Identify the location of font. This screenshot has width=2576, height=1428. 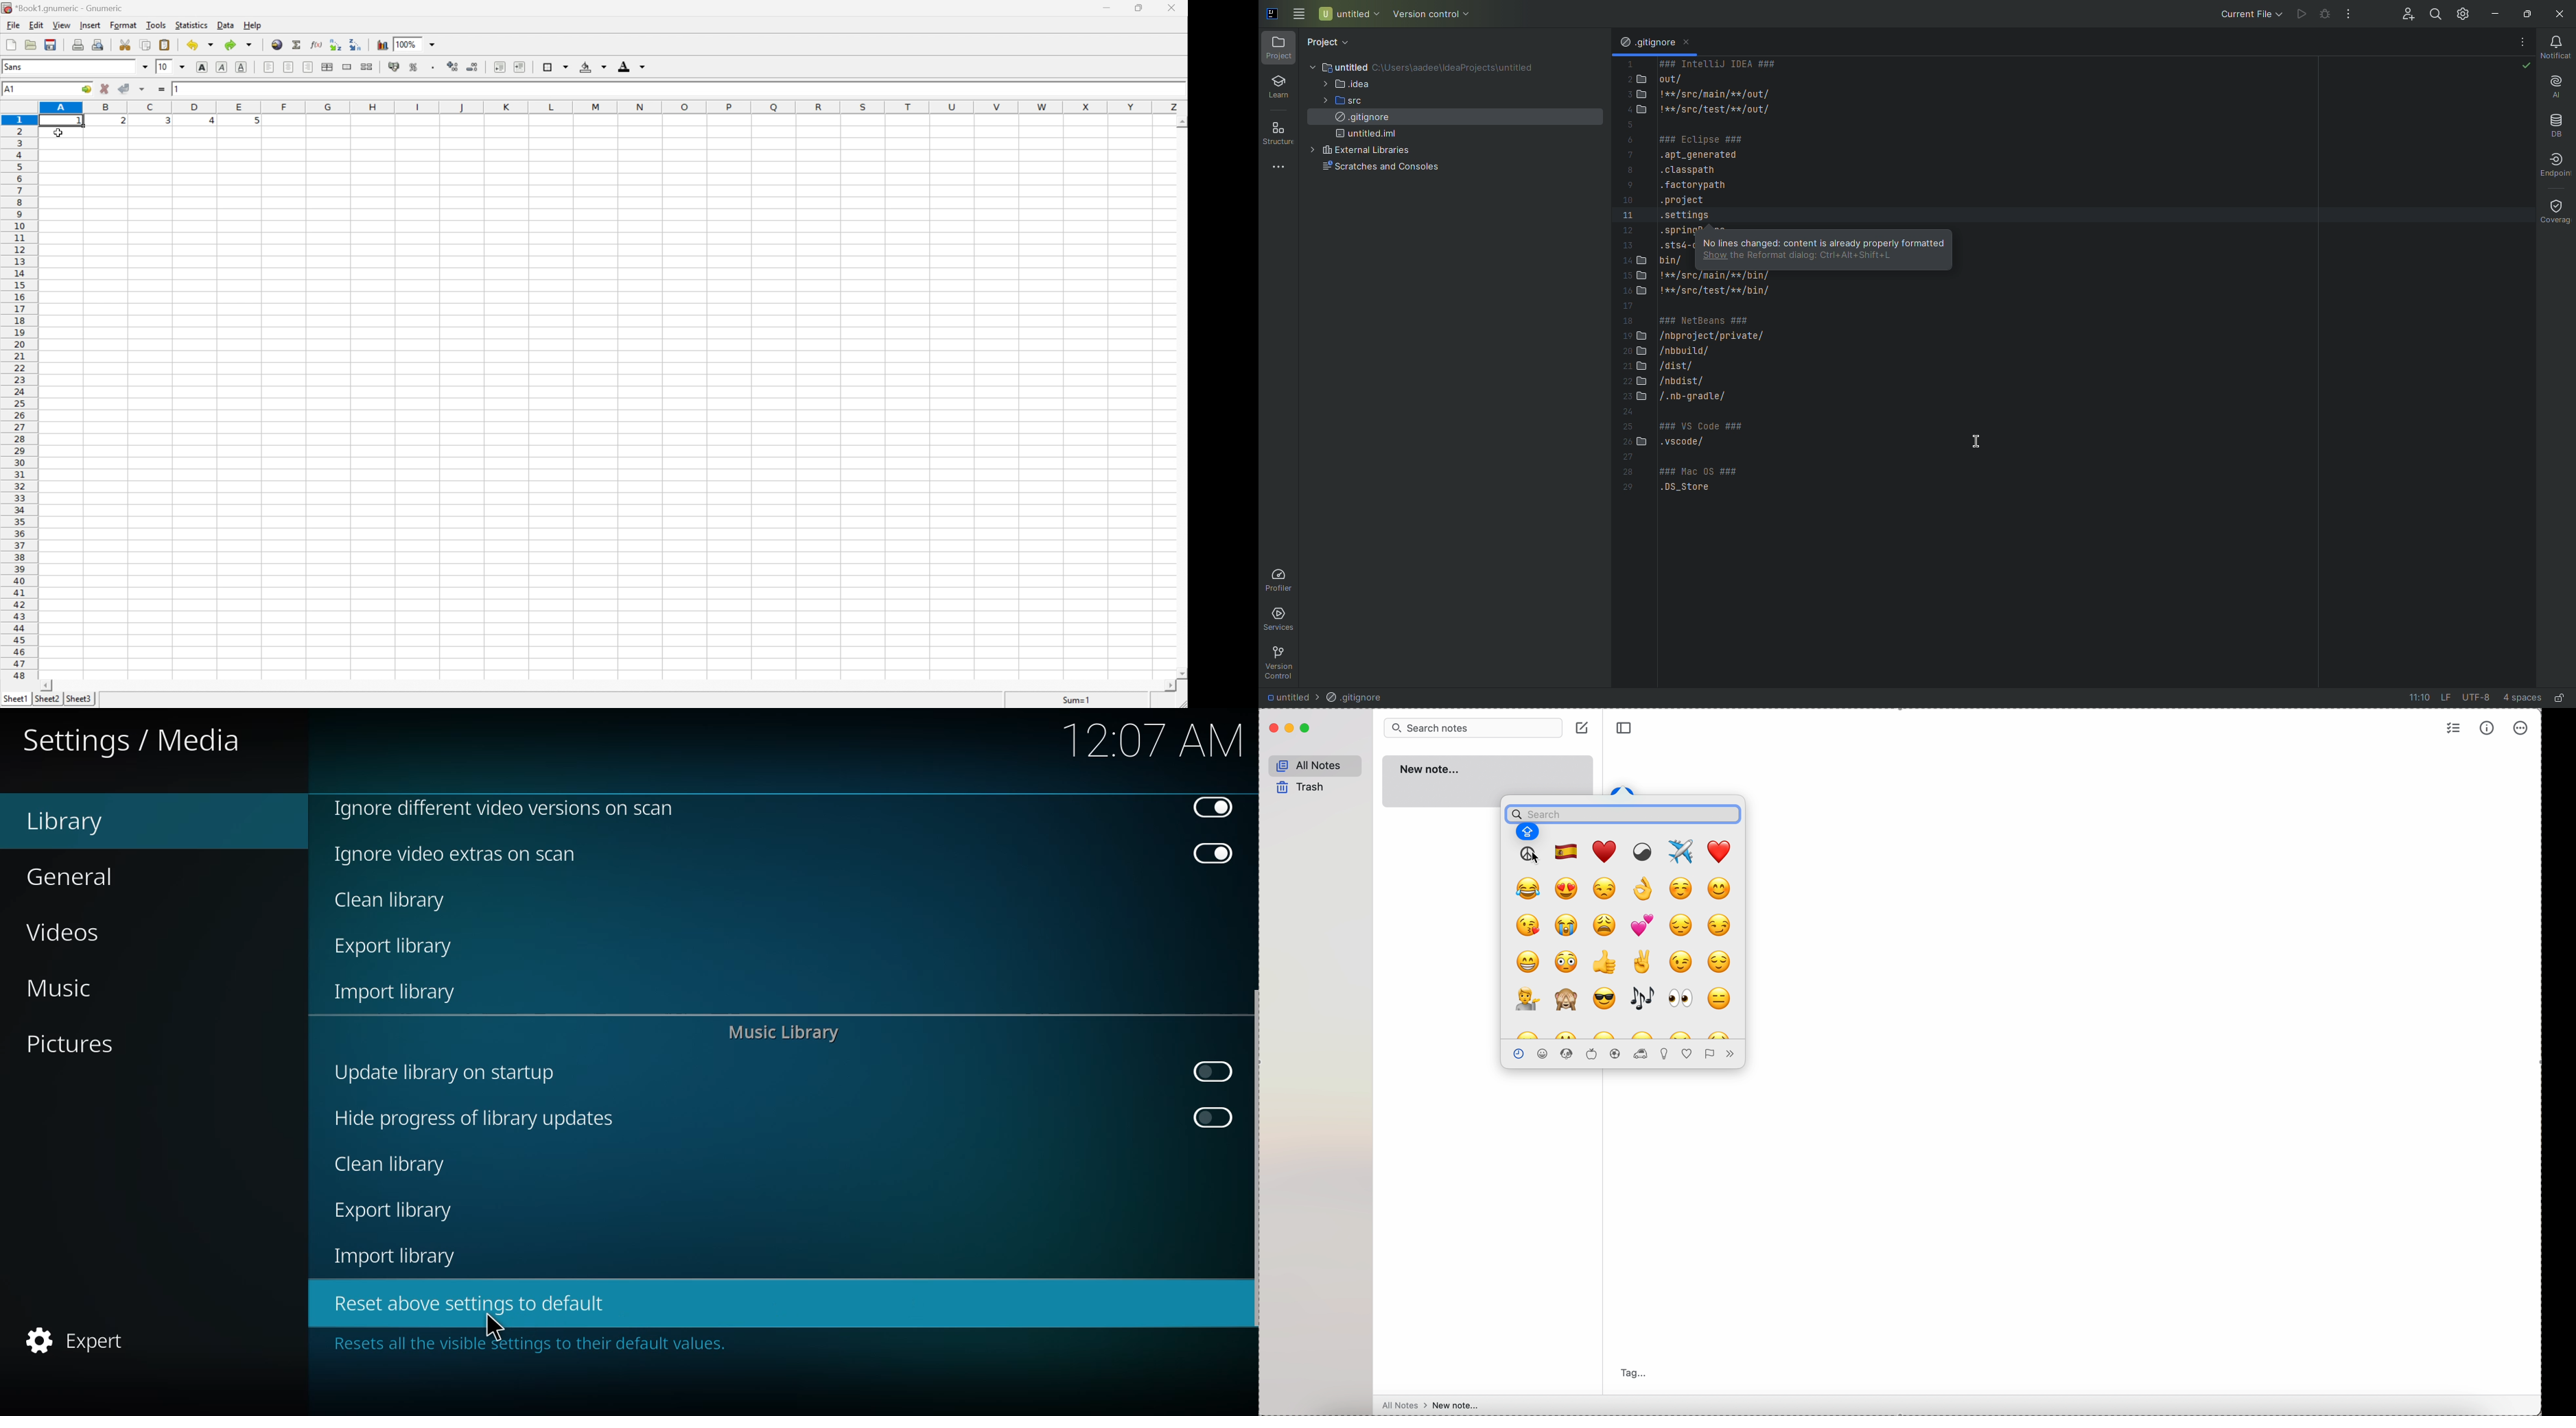
(17, 68).